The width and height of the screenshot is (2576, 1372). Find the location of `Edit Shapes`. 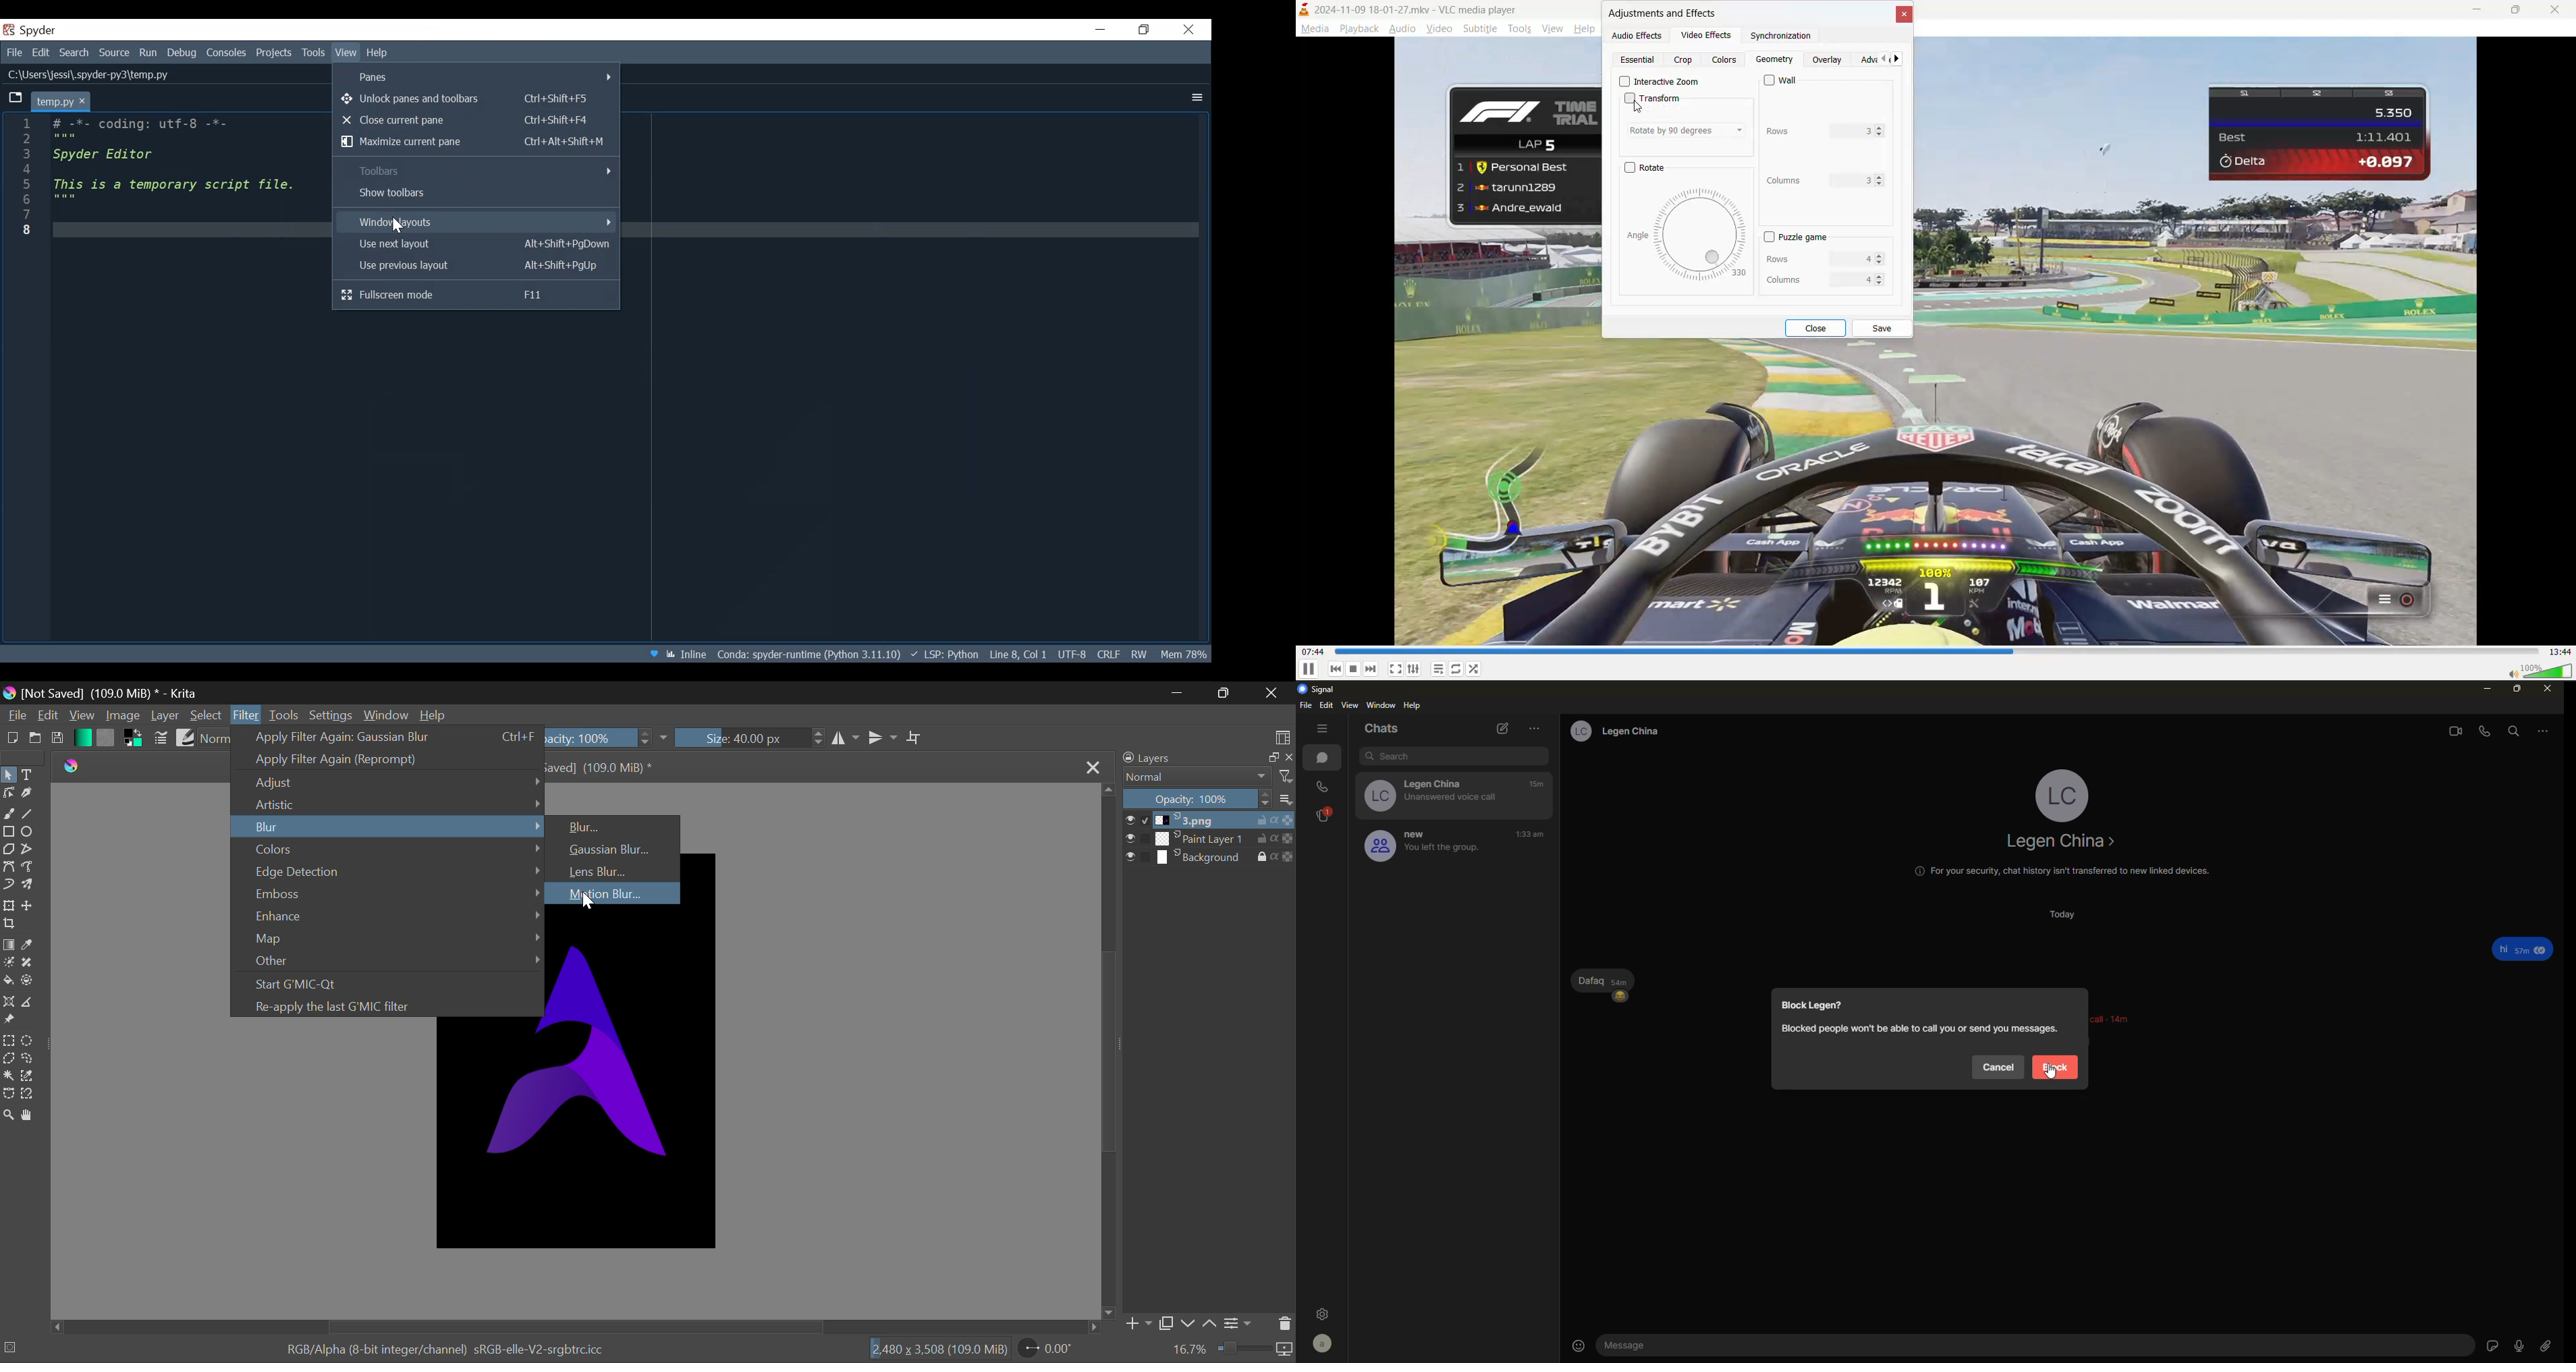

Edit Shapes is located at coordinates (8, 794).